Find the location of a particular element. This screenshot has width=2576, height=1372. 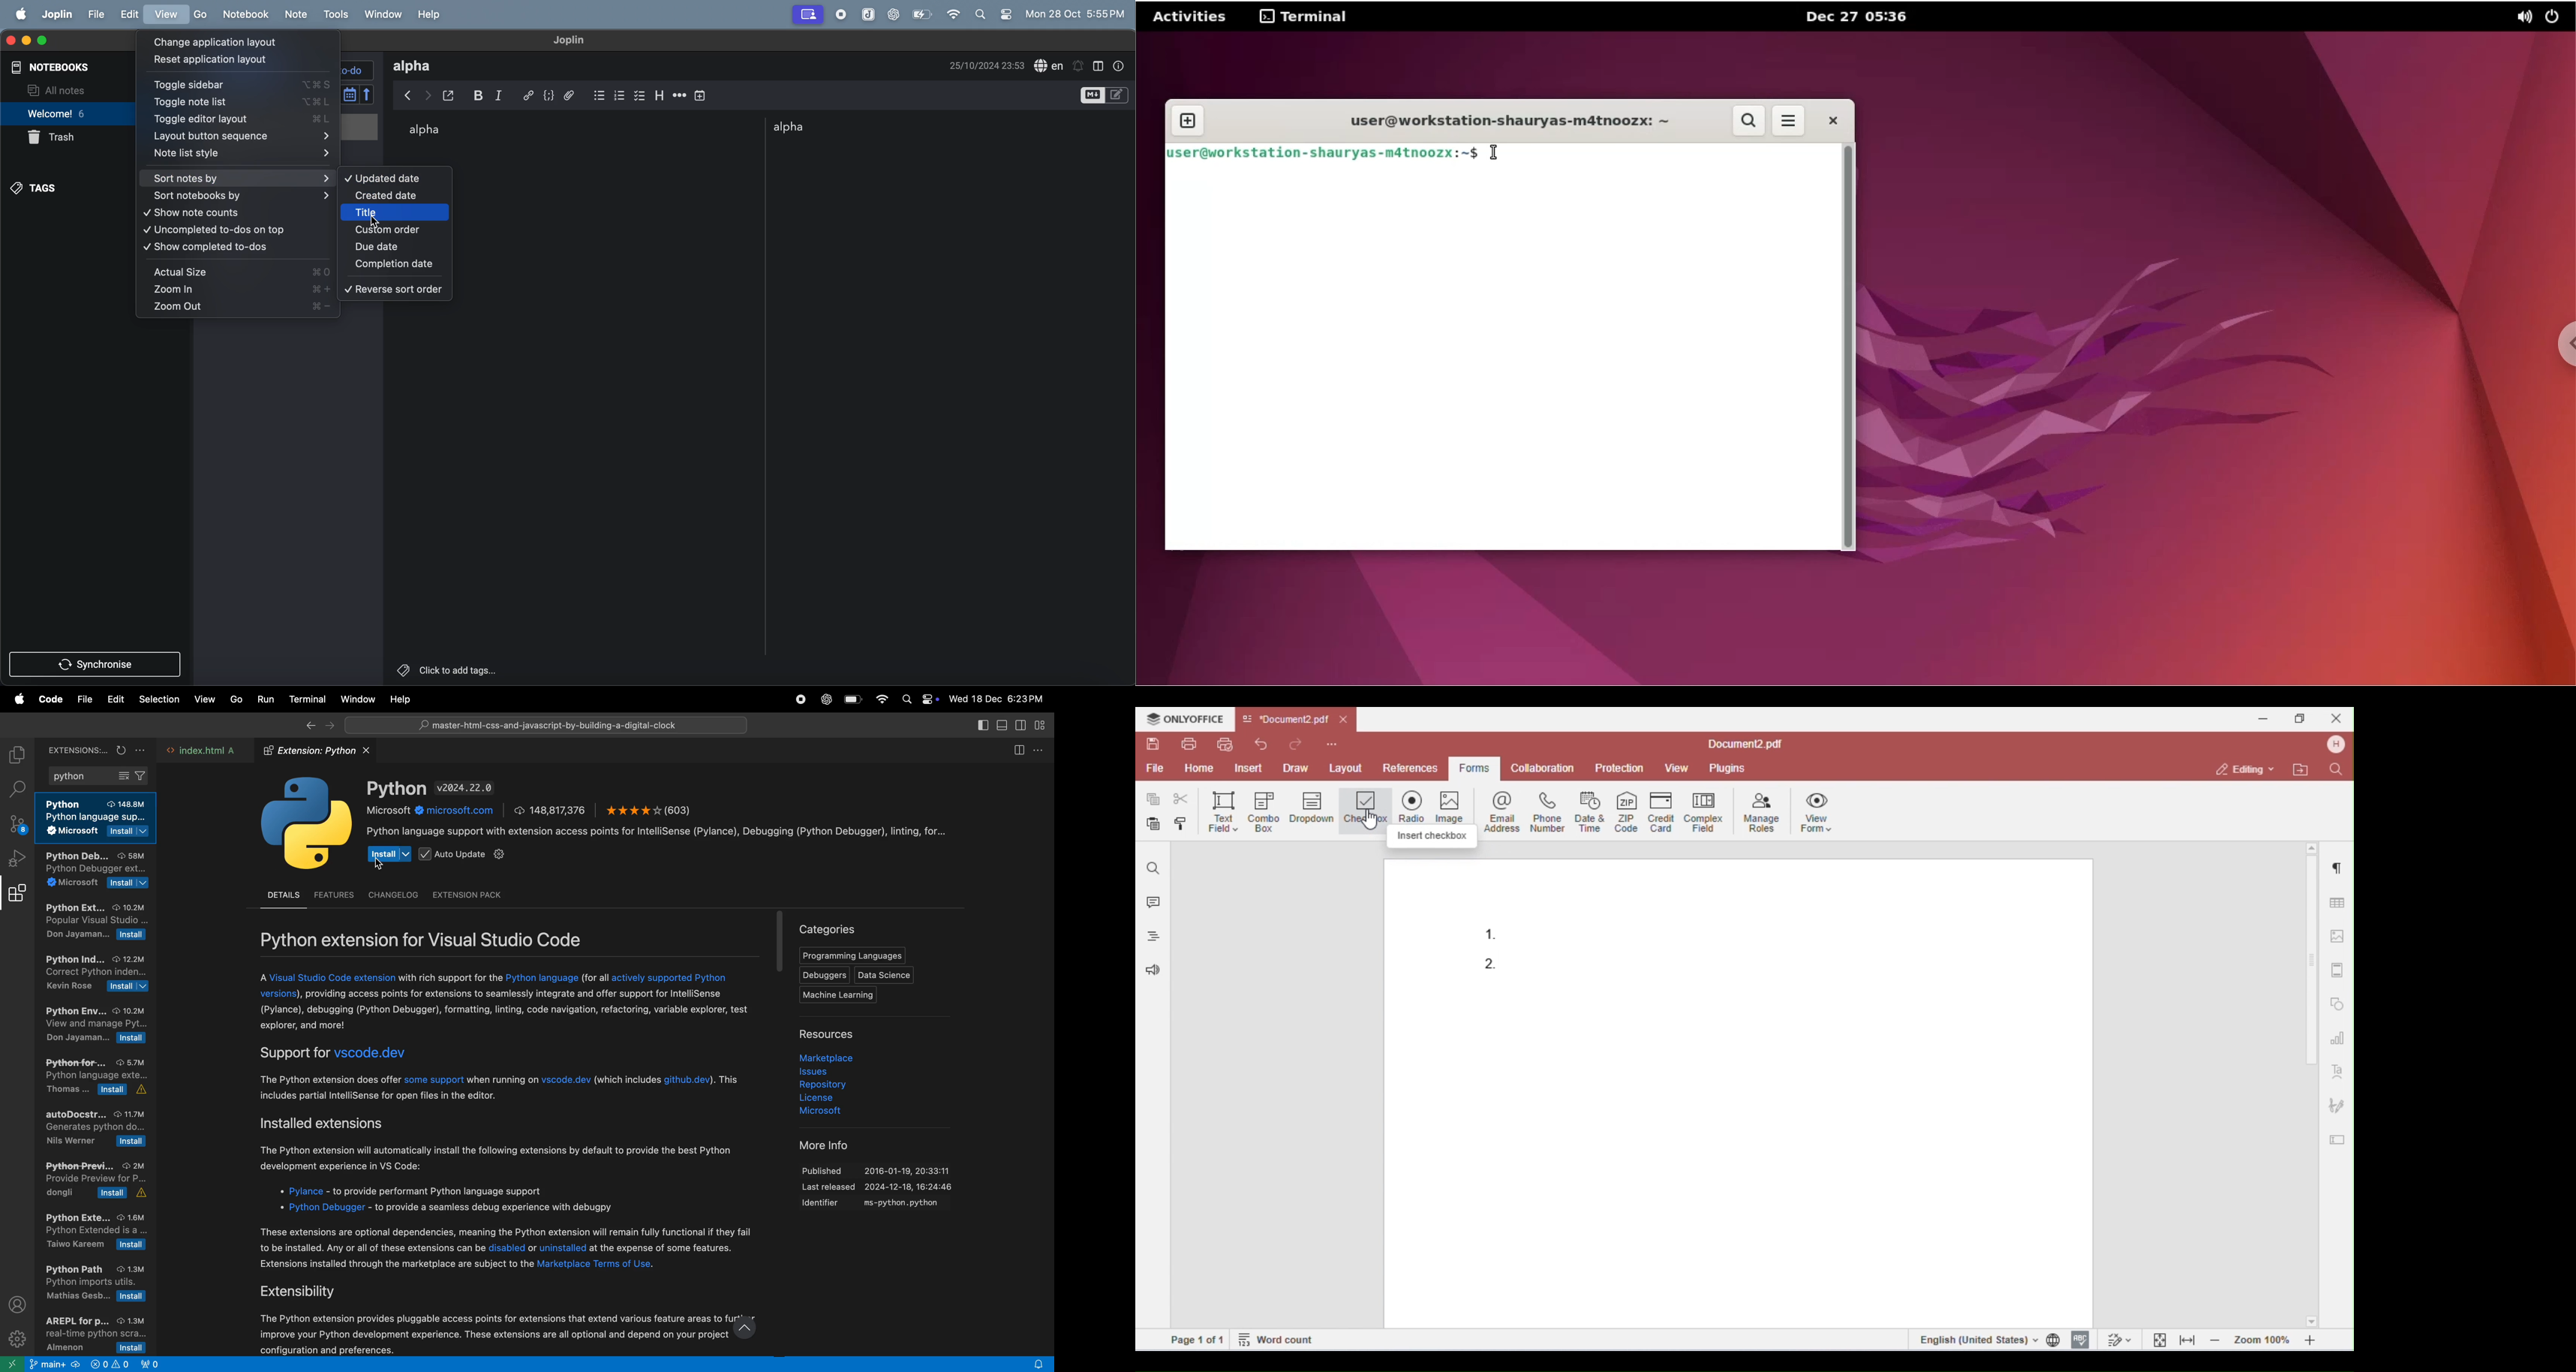

show notes count is located at coordinates (234, 213).